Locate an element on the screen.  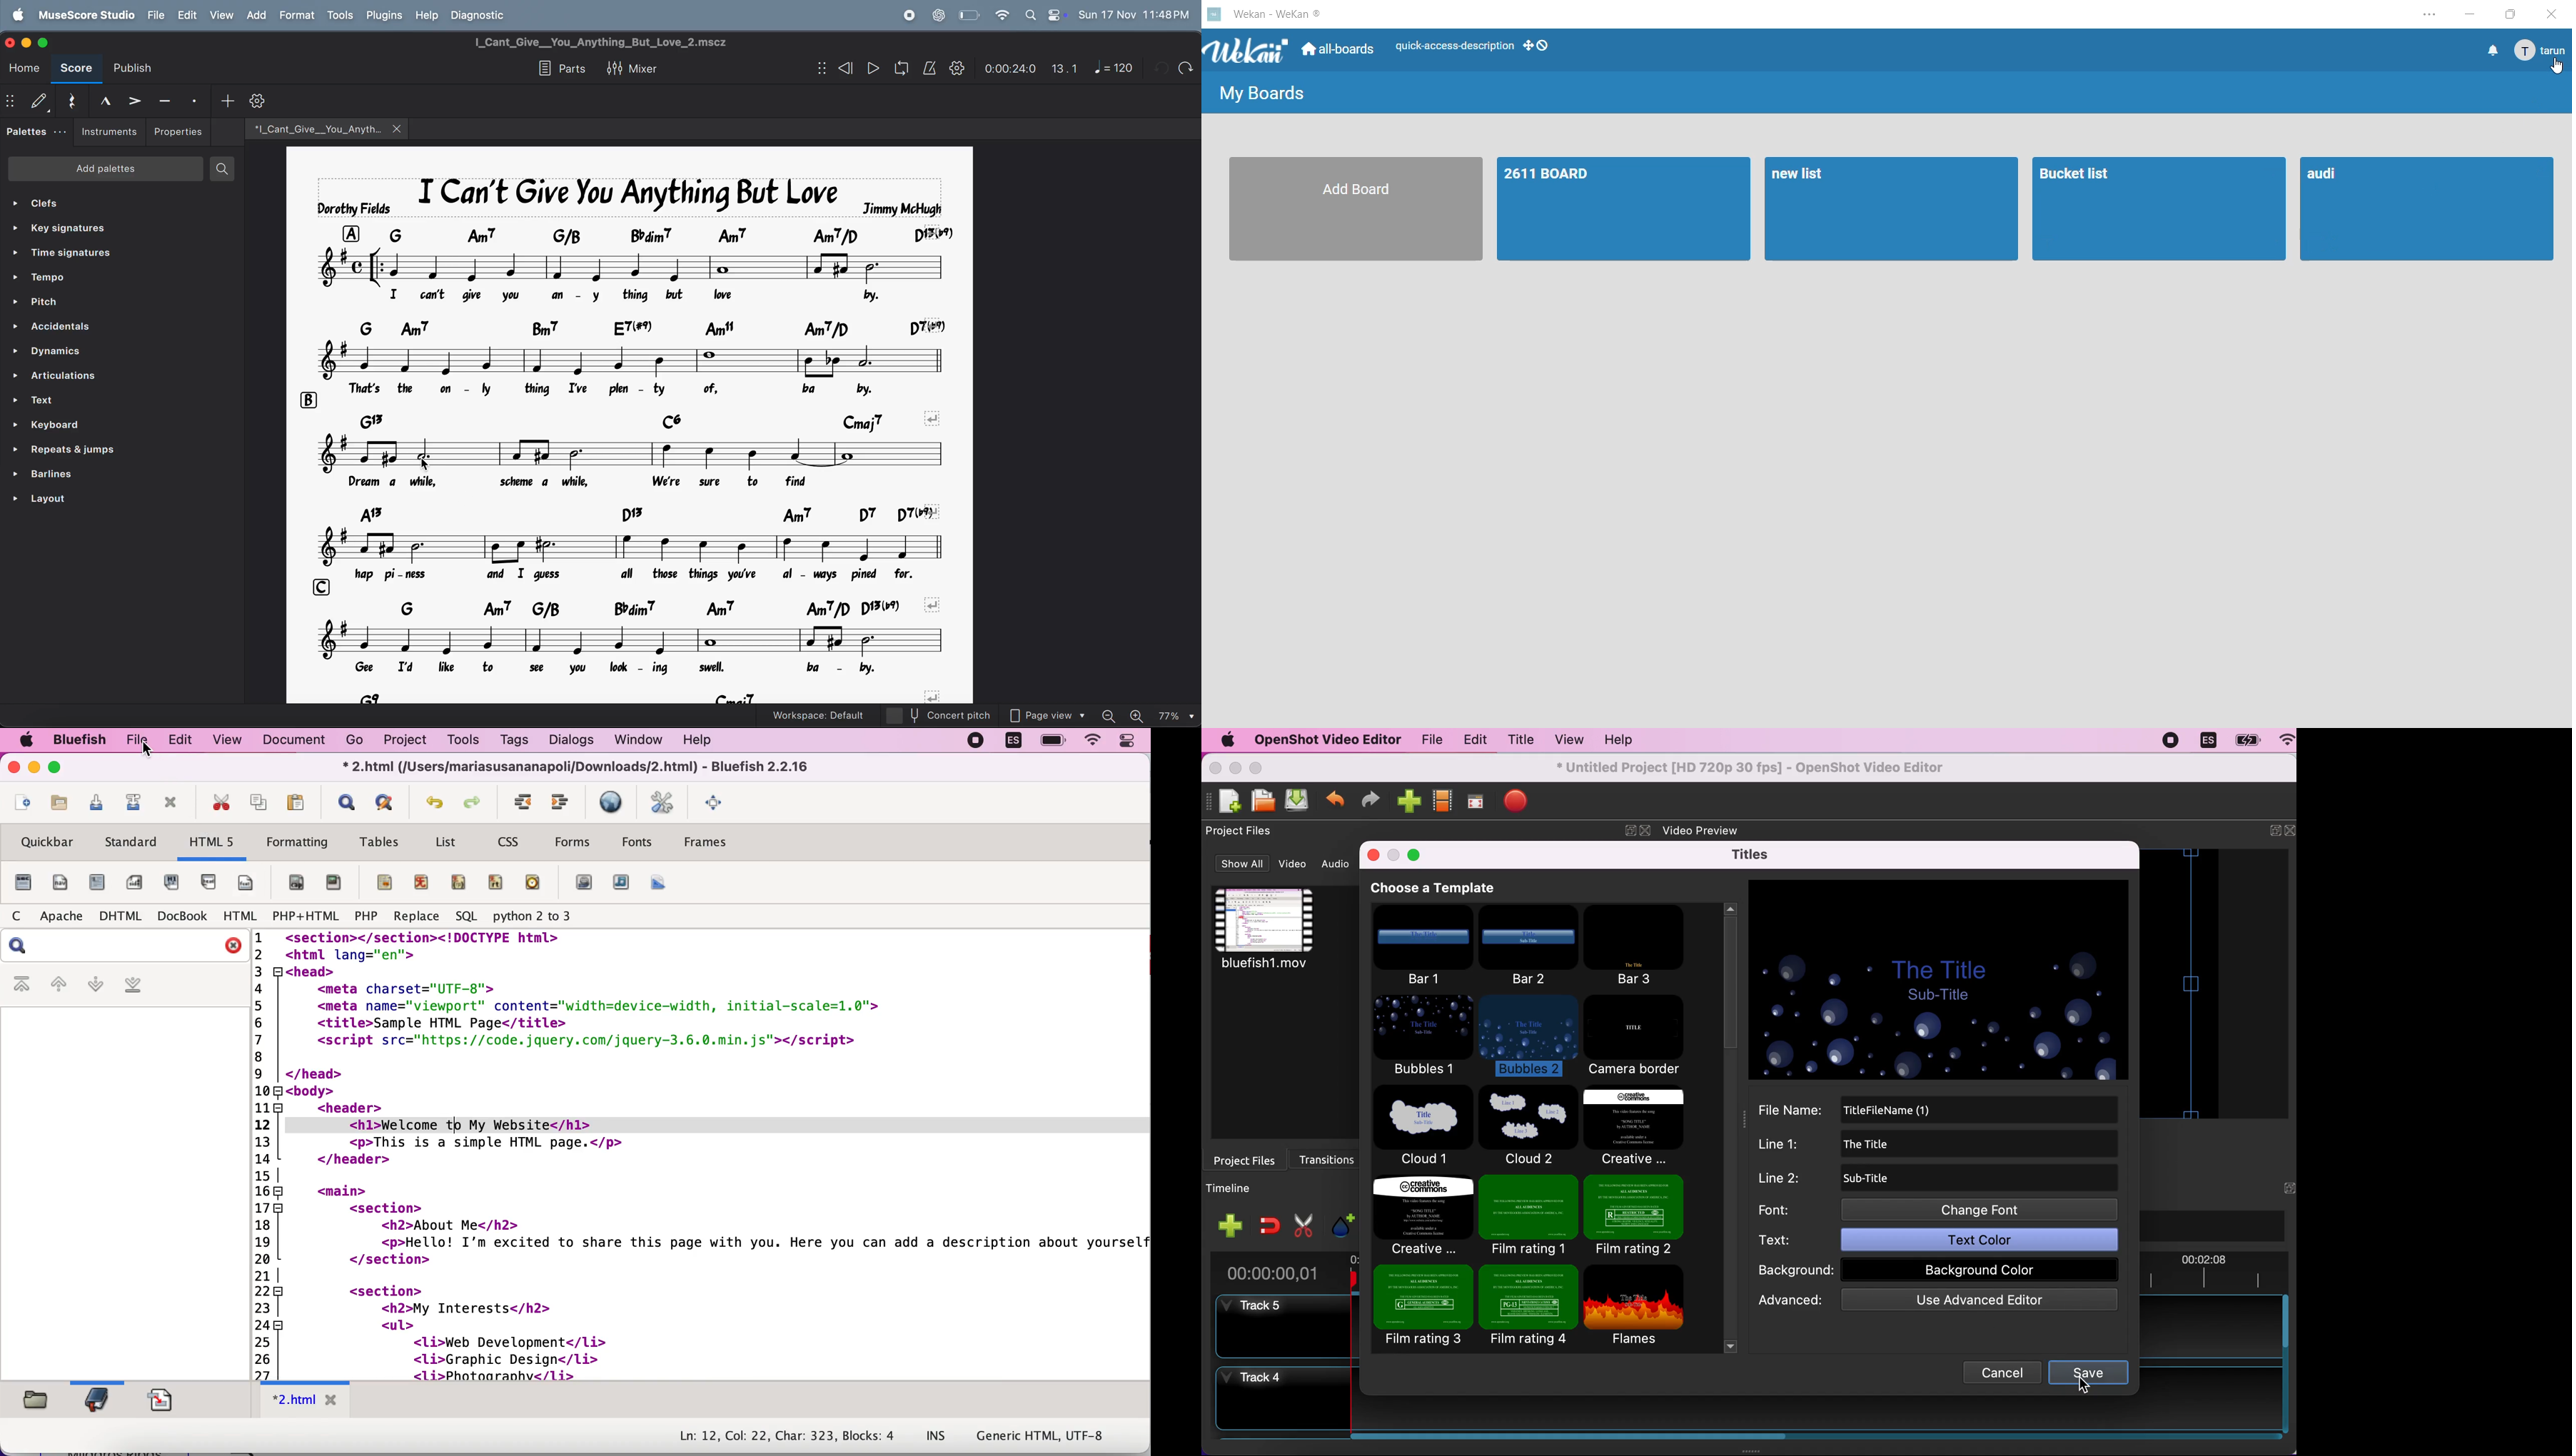
indent is located at coordinates (519, 802).